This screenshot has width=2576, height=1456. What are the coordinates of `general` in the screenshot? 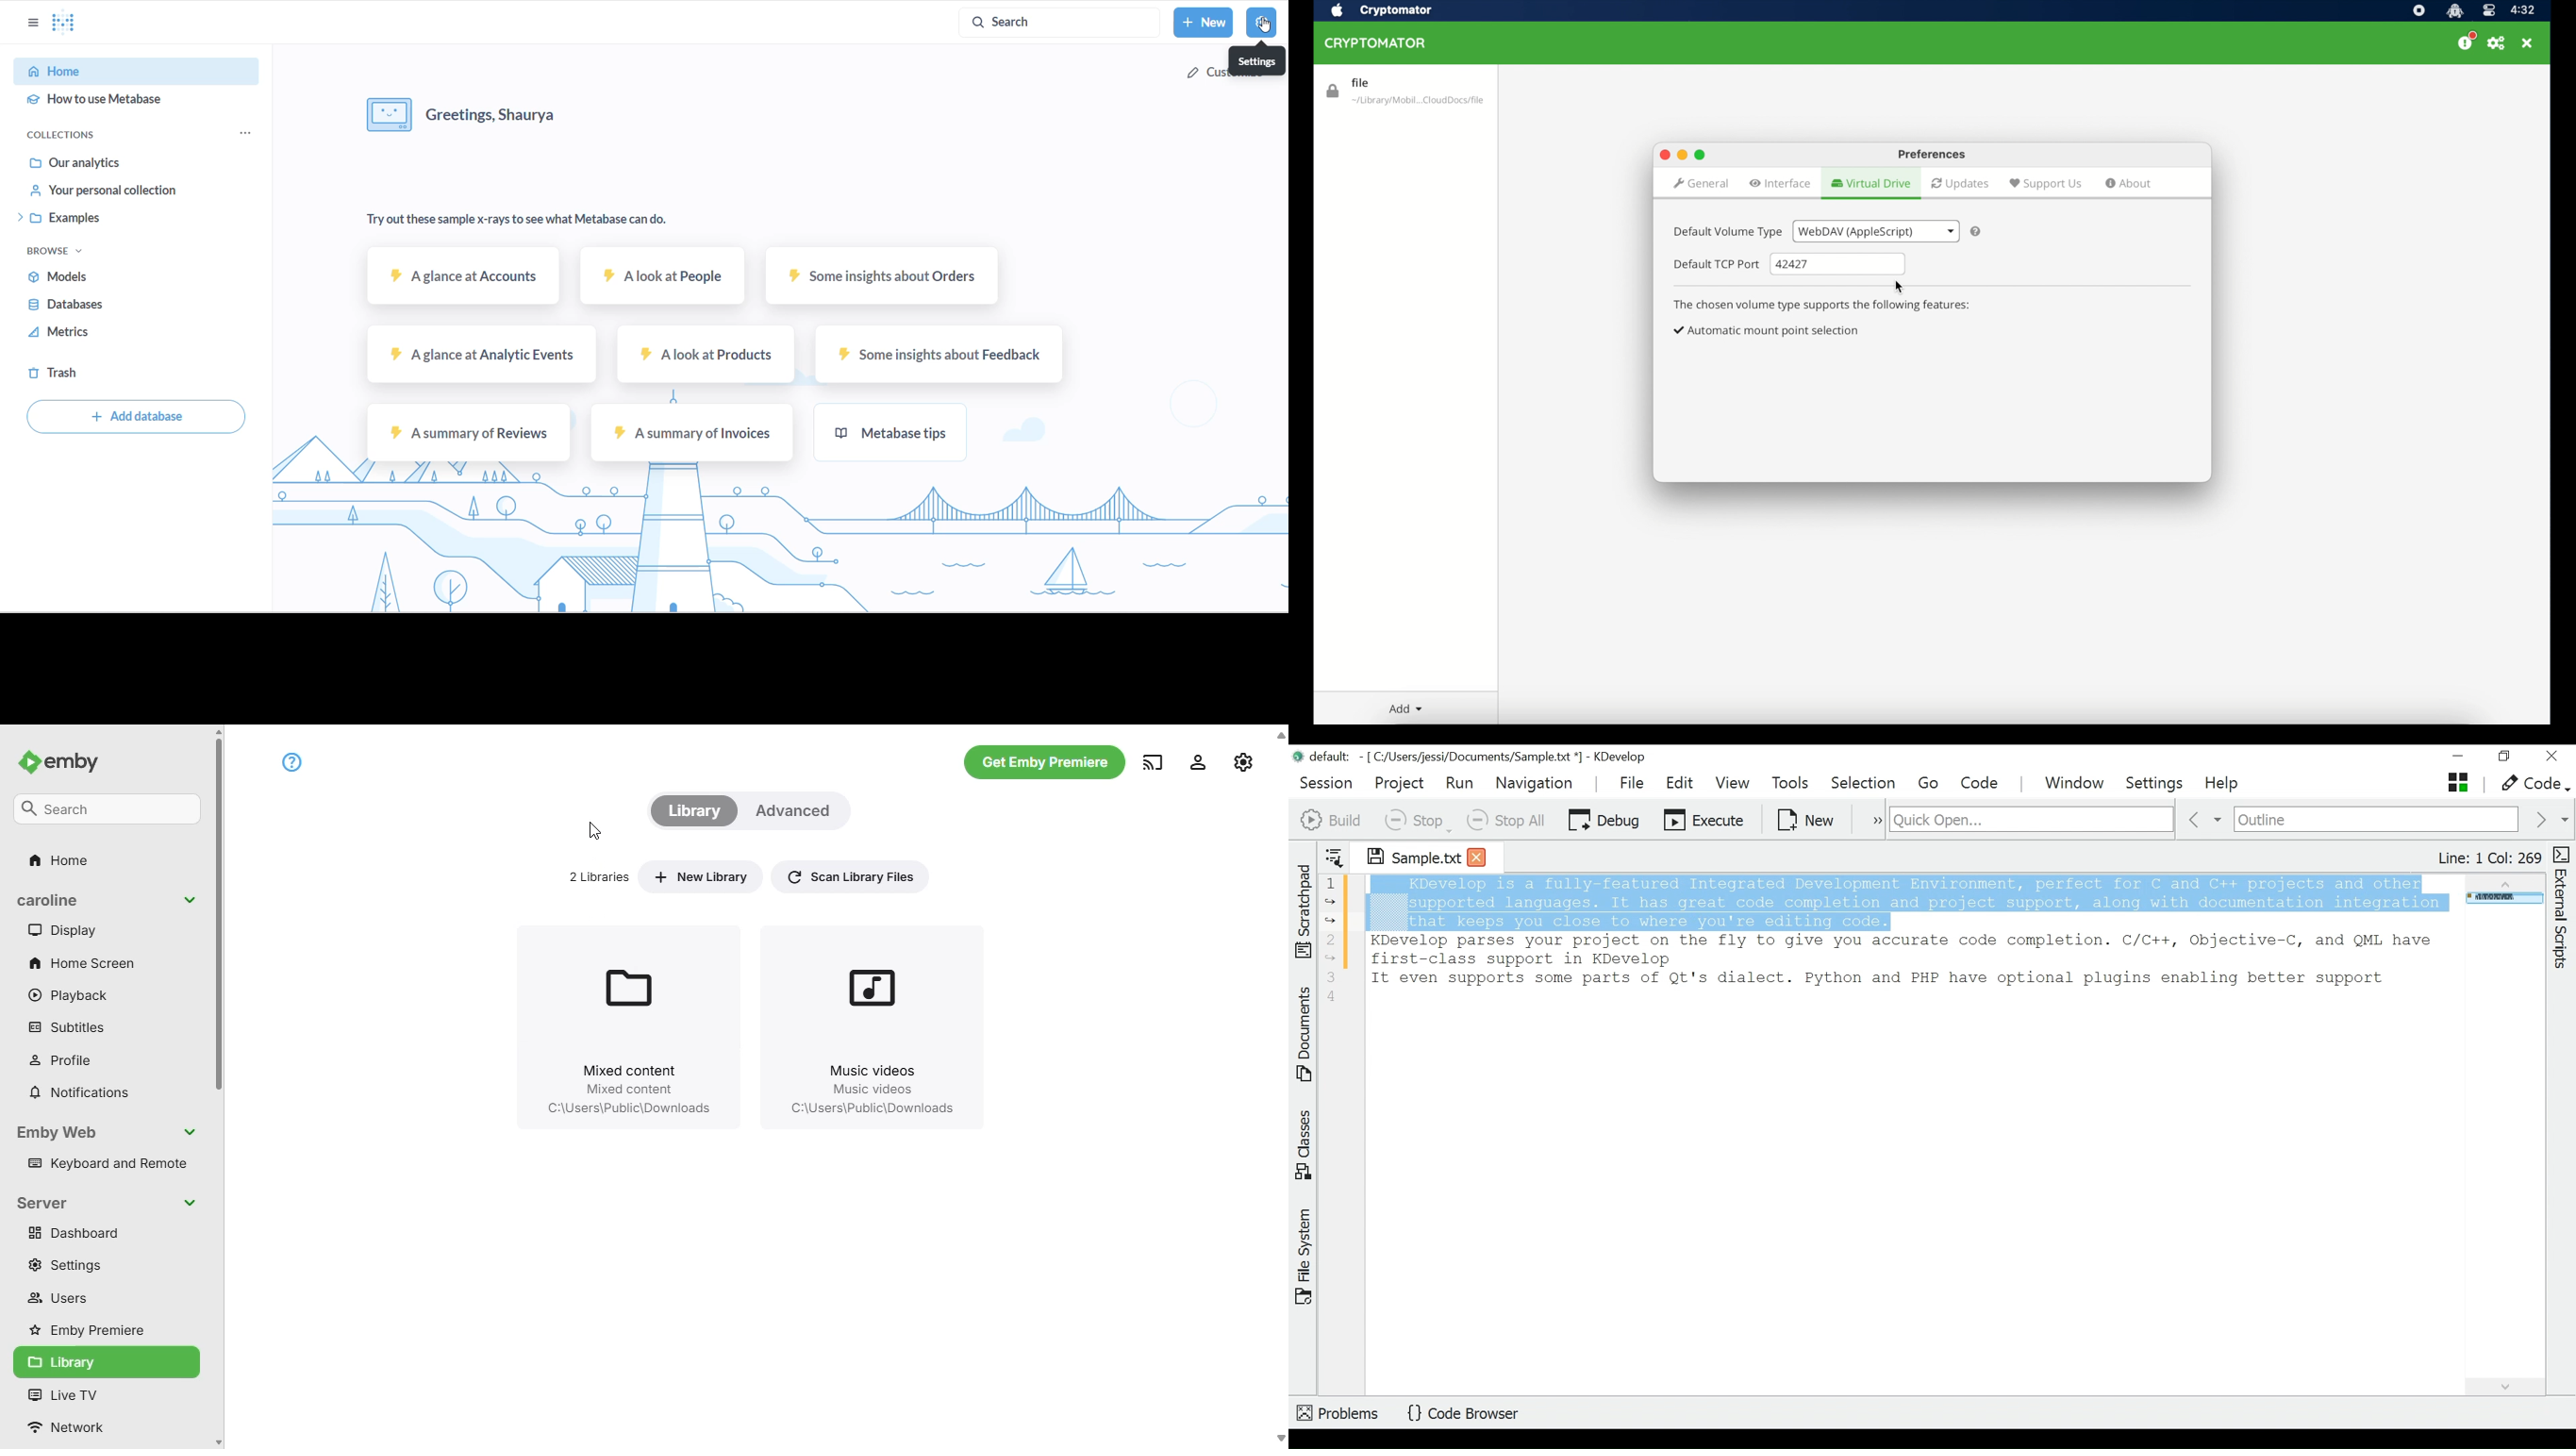 It's located at (1700, 185).